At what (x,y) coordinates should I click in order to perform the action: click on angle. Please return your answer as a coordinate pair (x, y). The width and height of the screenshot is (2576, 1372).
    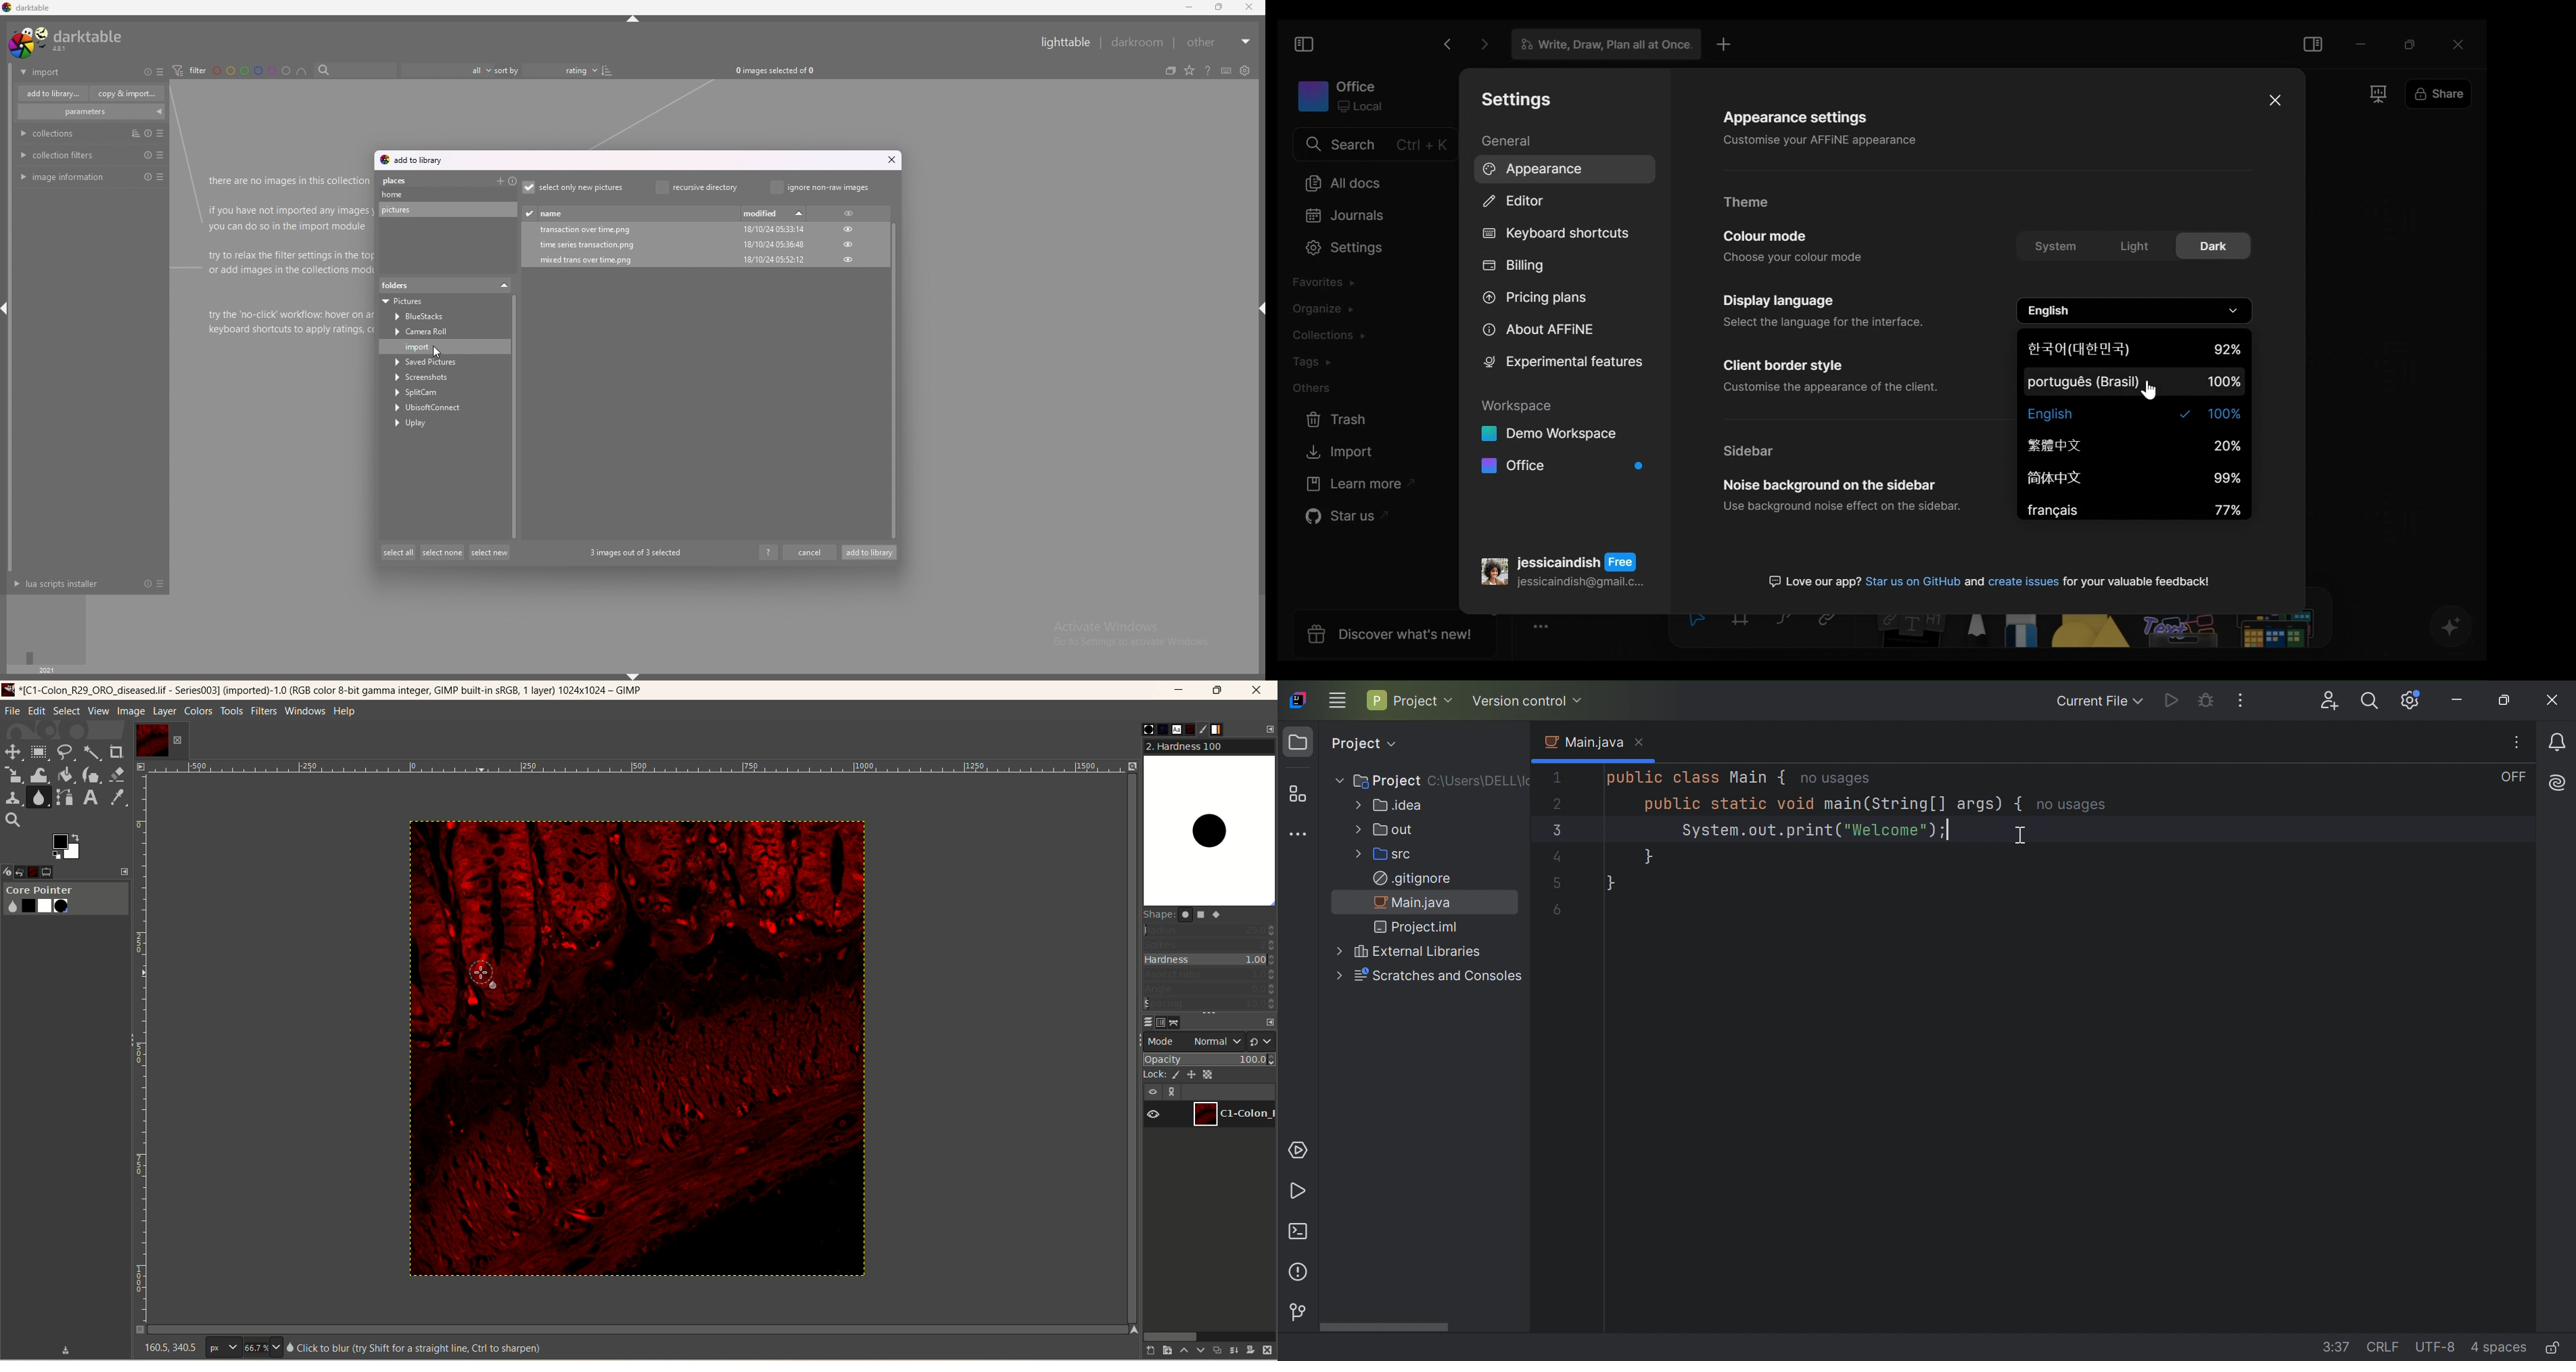
    Looking at the image, I should click on (1210, 989).